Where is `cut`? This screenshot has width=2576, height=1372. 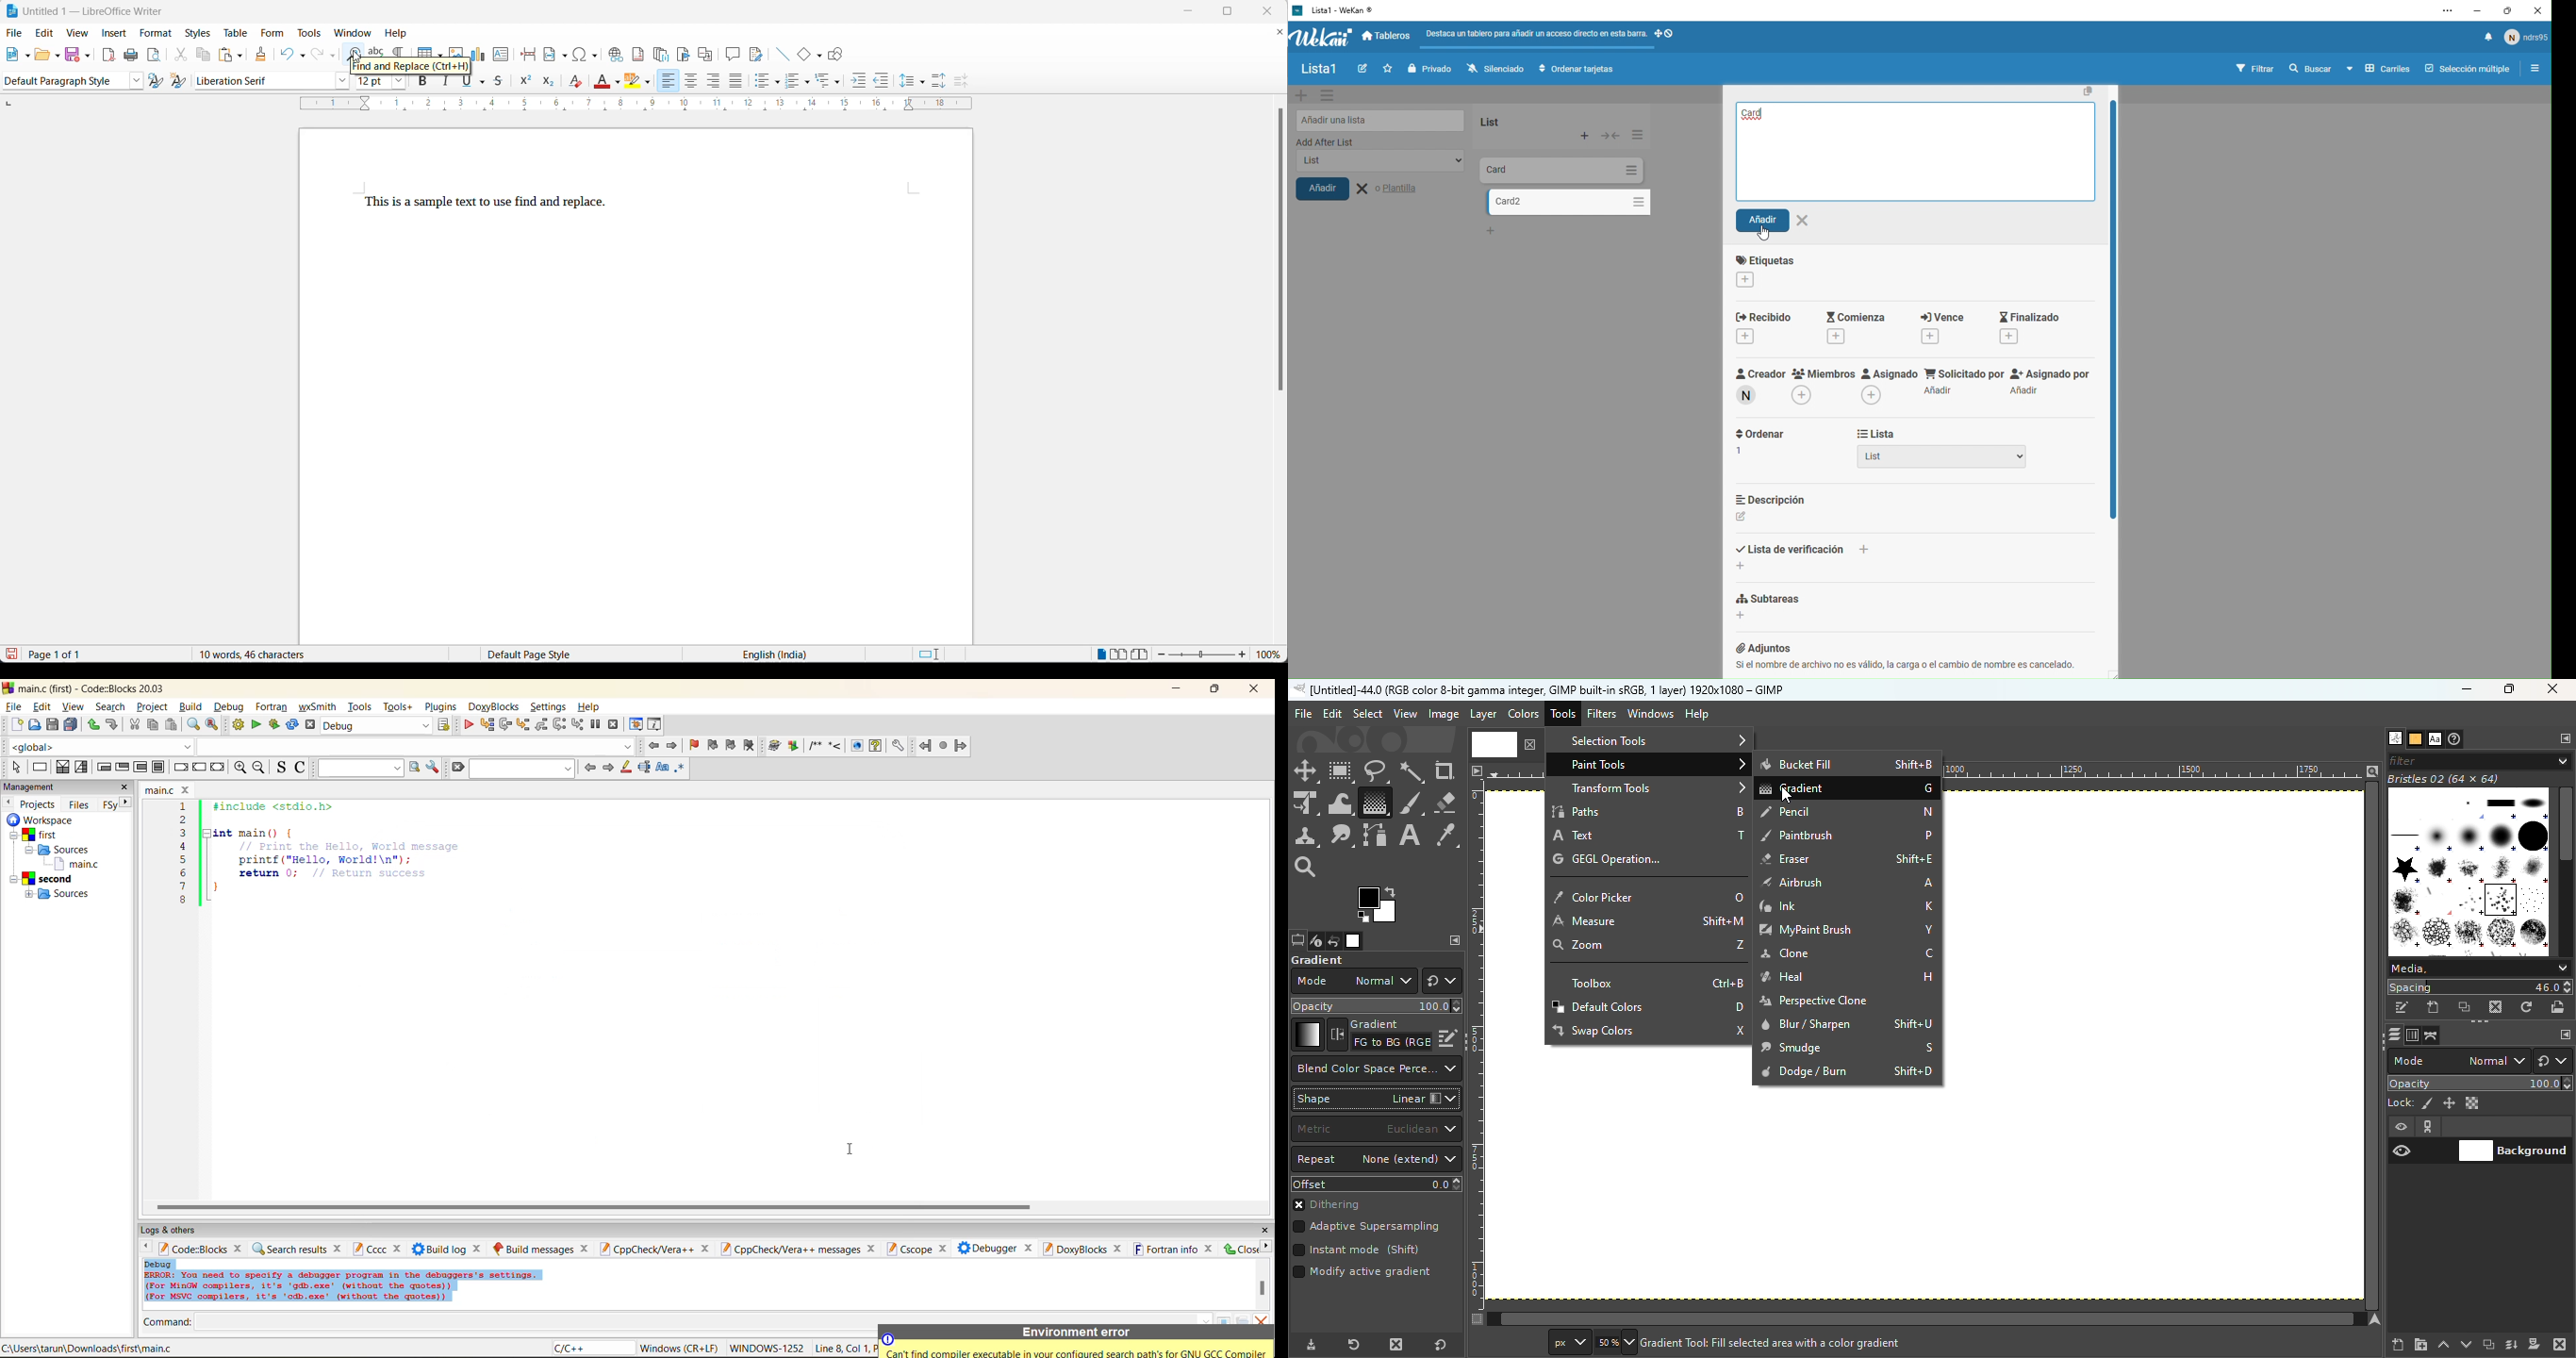
cut is located at coordinates (134, 725).